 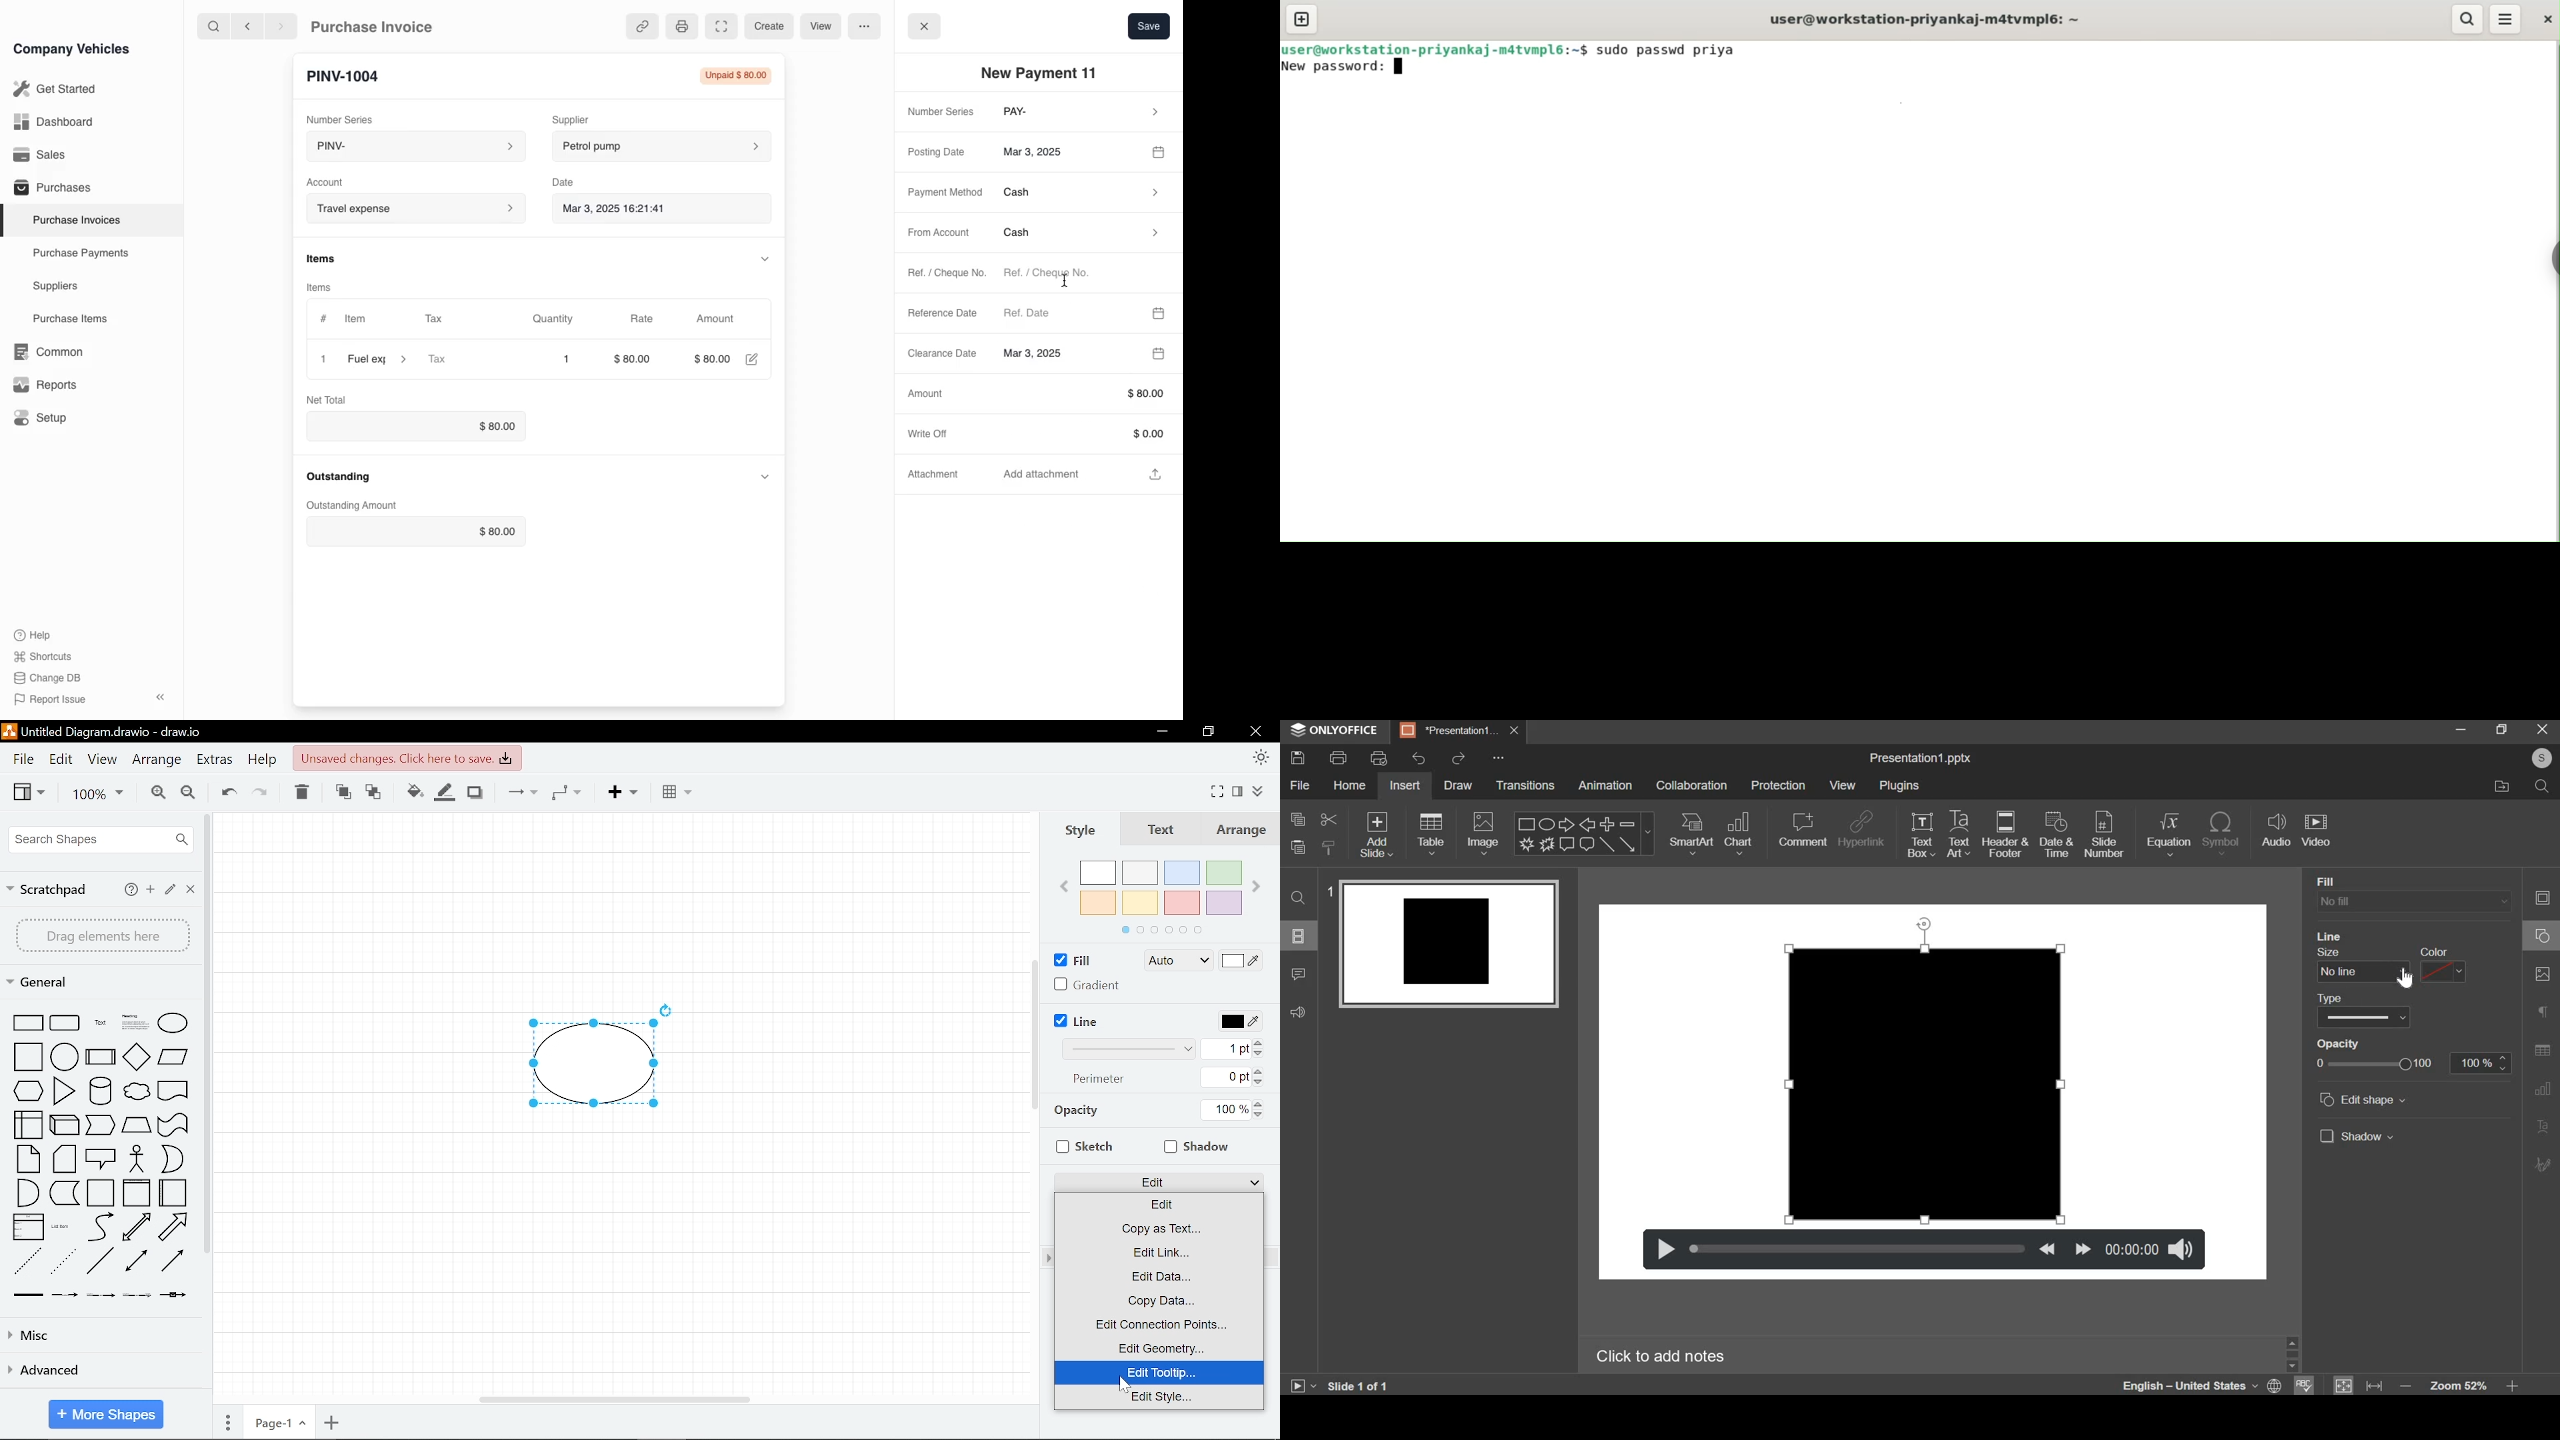 What do you see at coordinates (102, 1126) in the screenshot?
I see `steps` at bounding box center [102, 1126].